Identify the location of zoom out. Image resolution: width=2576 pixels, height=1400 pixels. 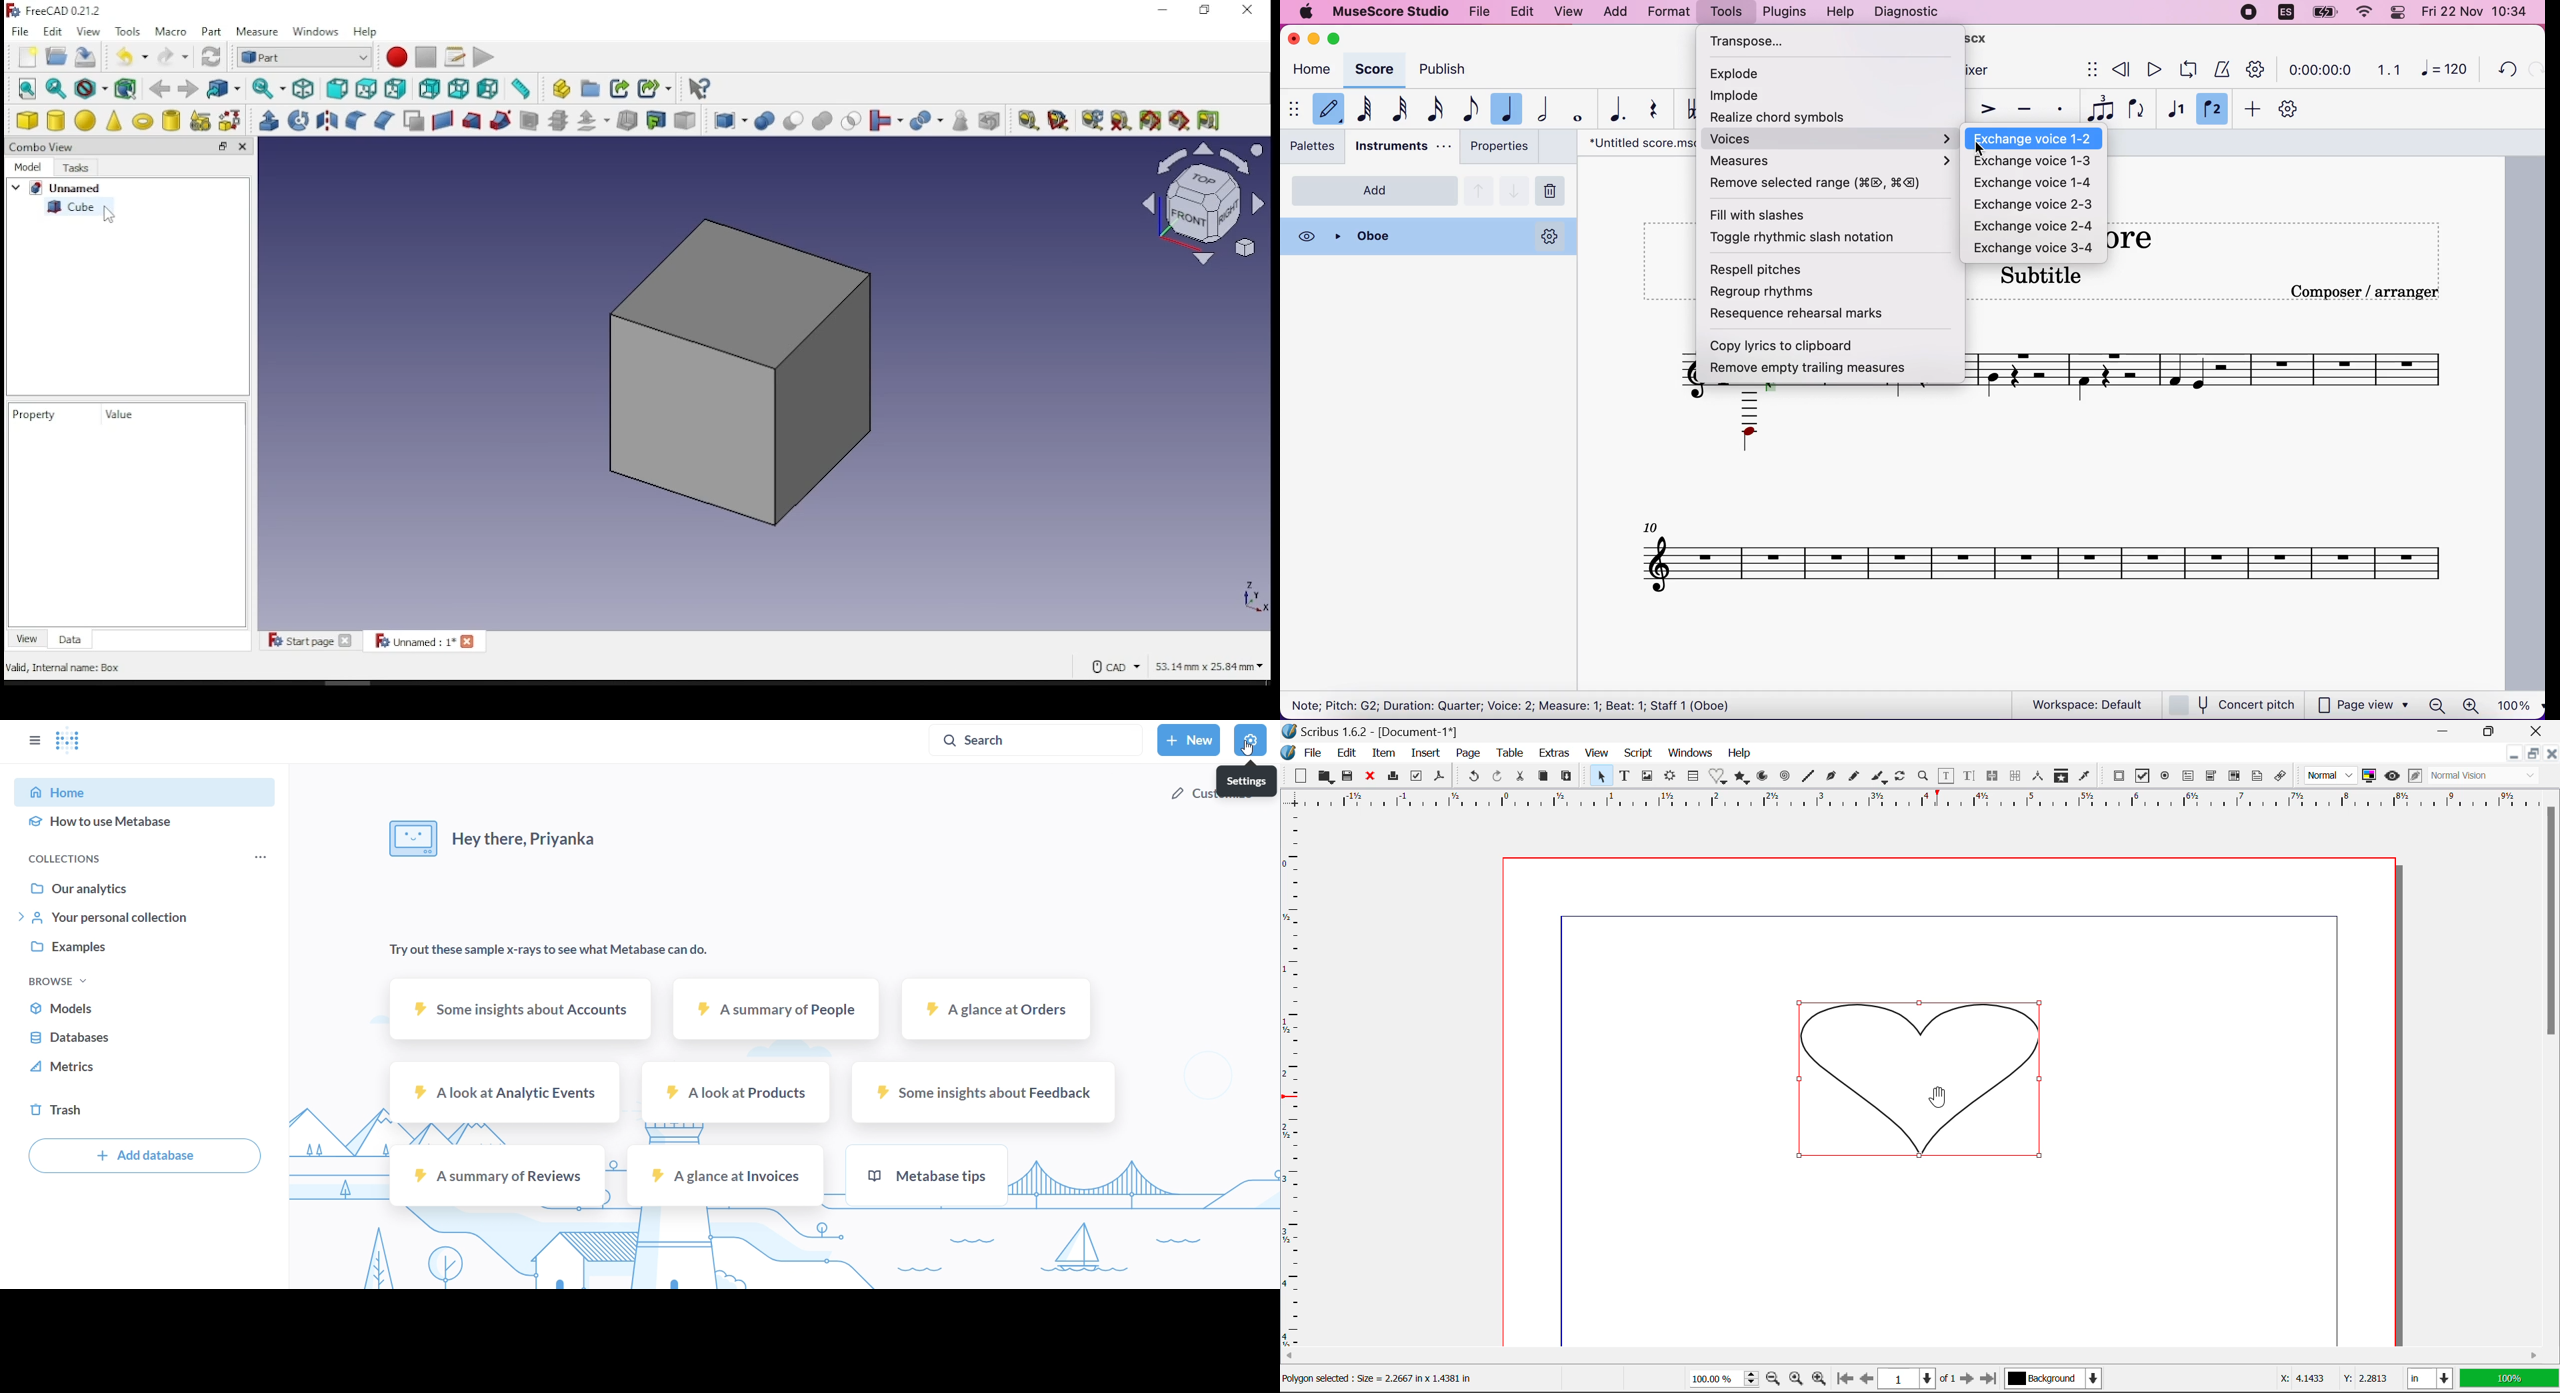
(2438, 702).